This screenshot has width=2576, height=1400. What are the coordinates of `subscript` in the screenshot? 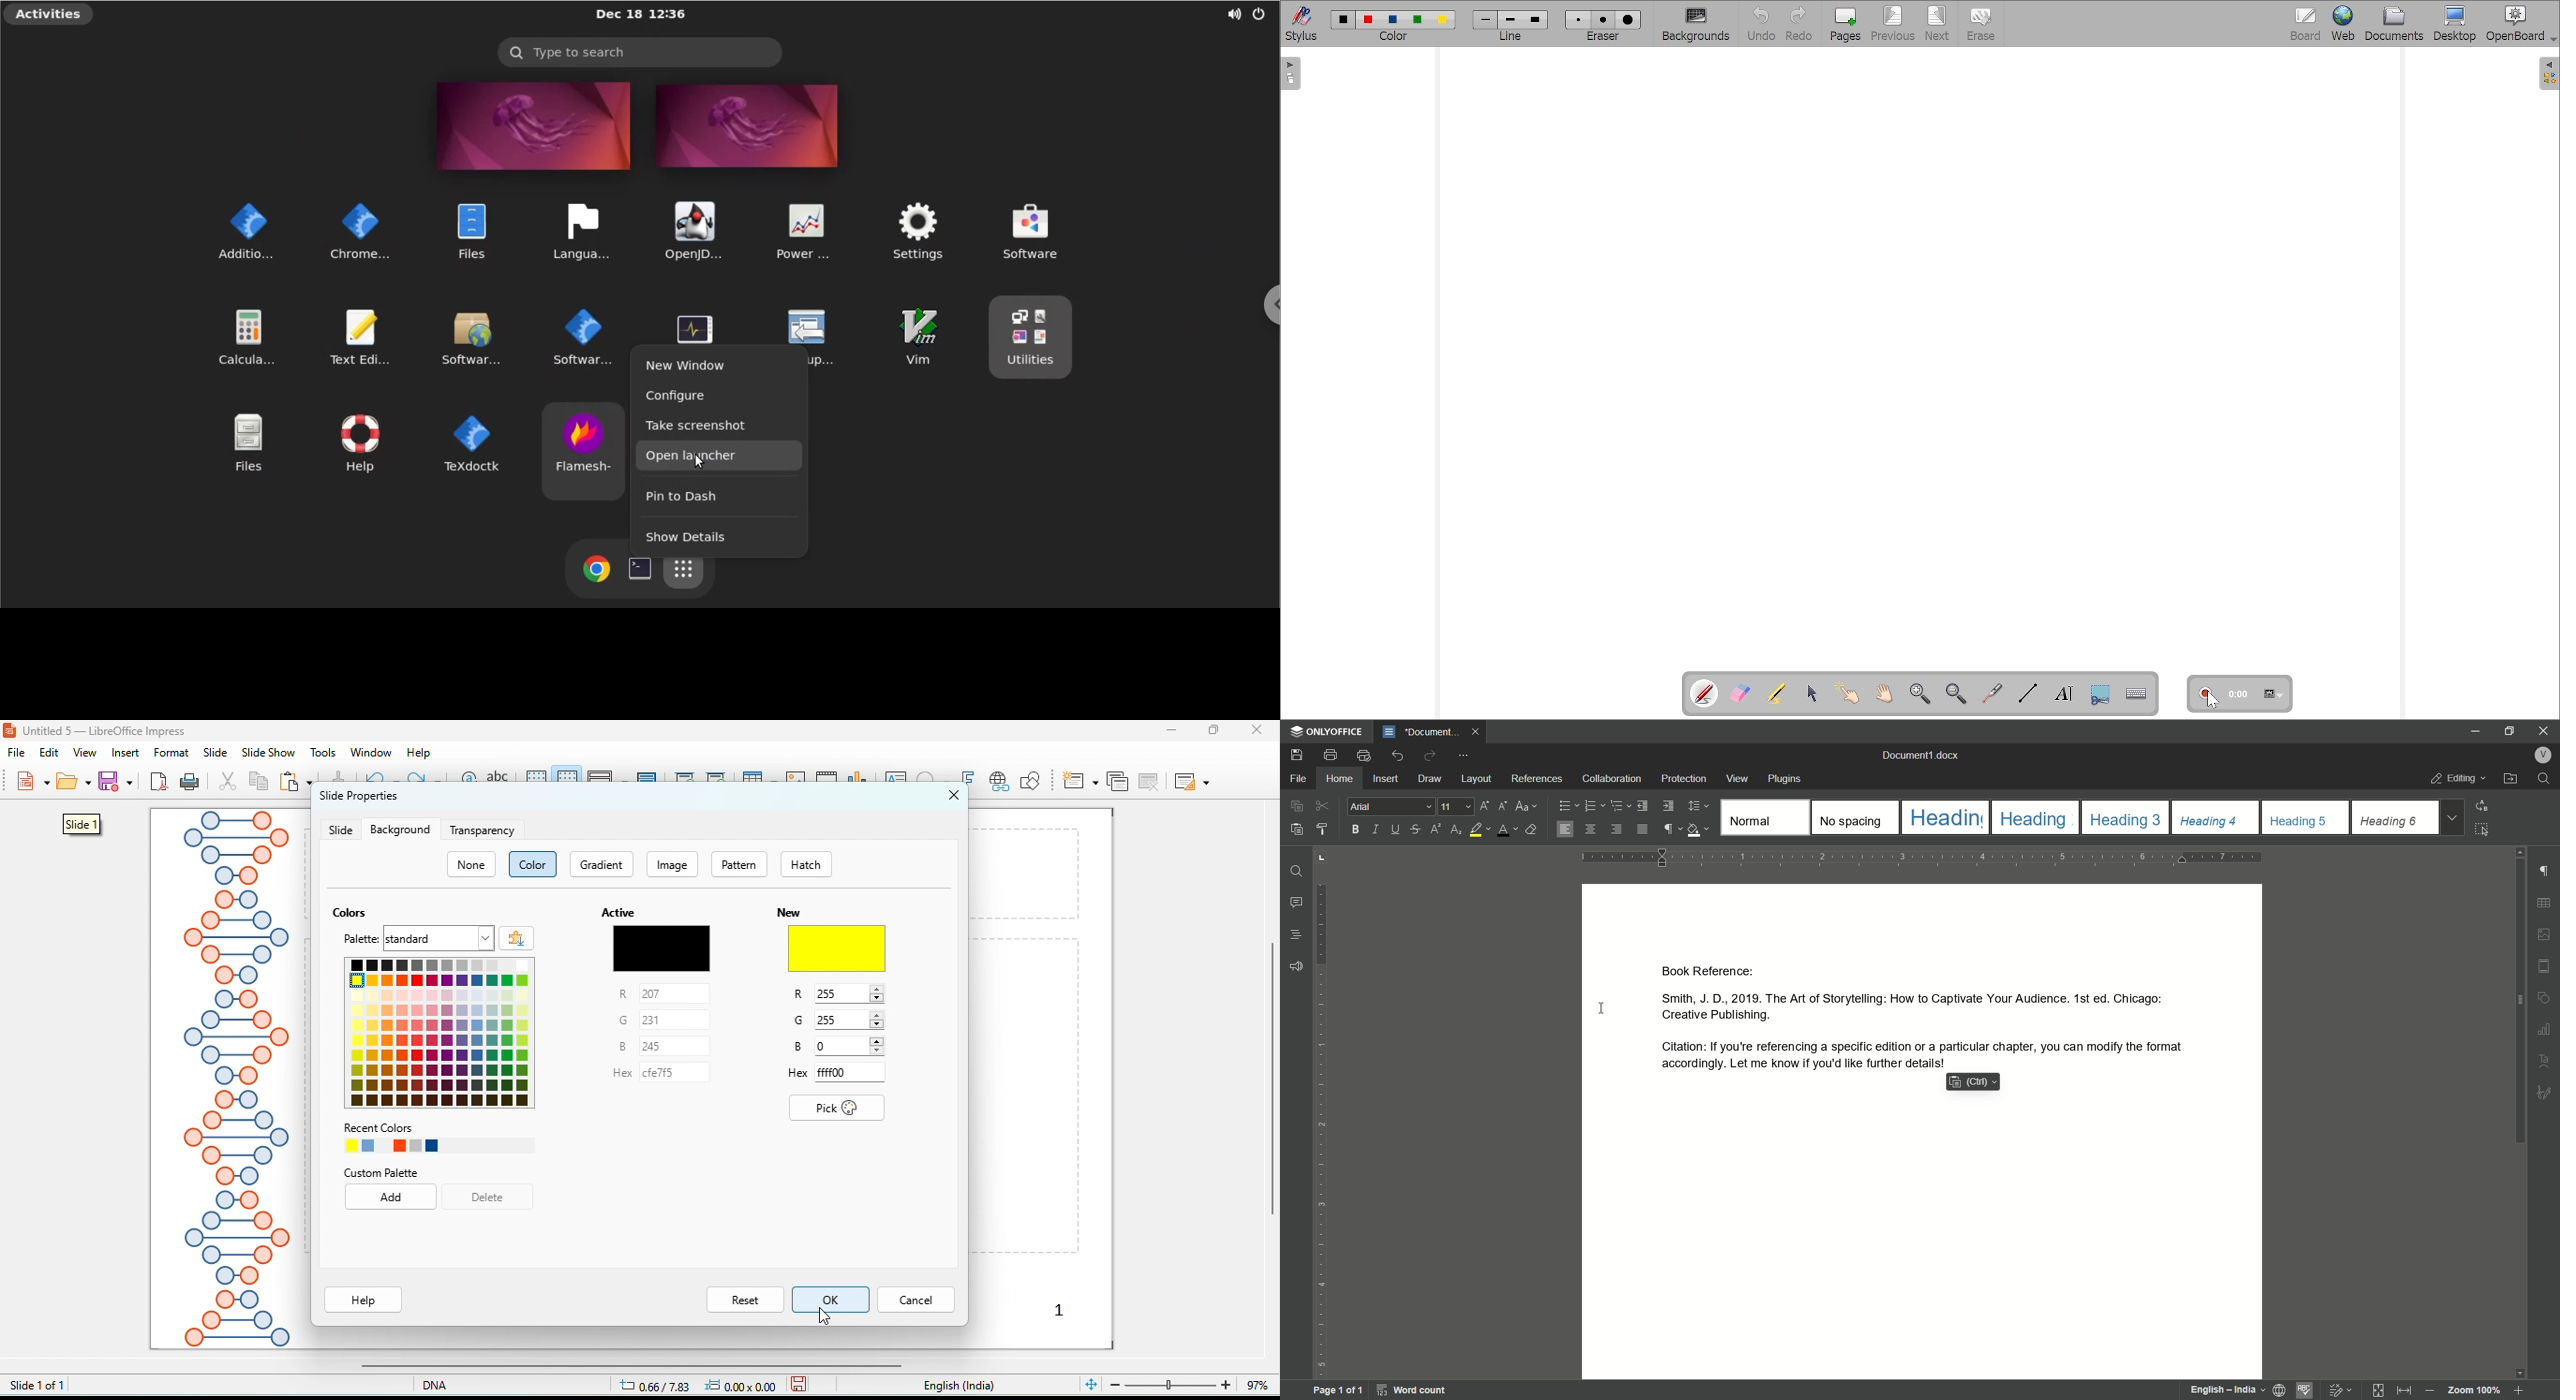 It's located at (1455, 830).